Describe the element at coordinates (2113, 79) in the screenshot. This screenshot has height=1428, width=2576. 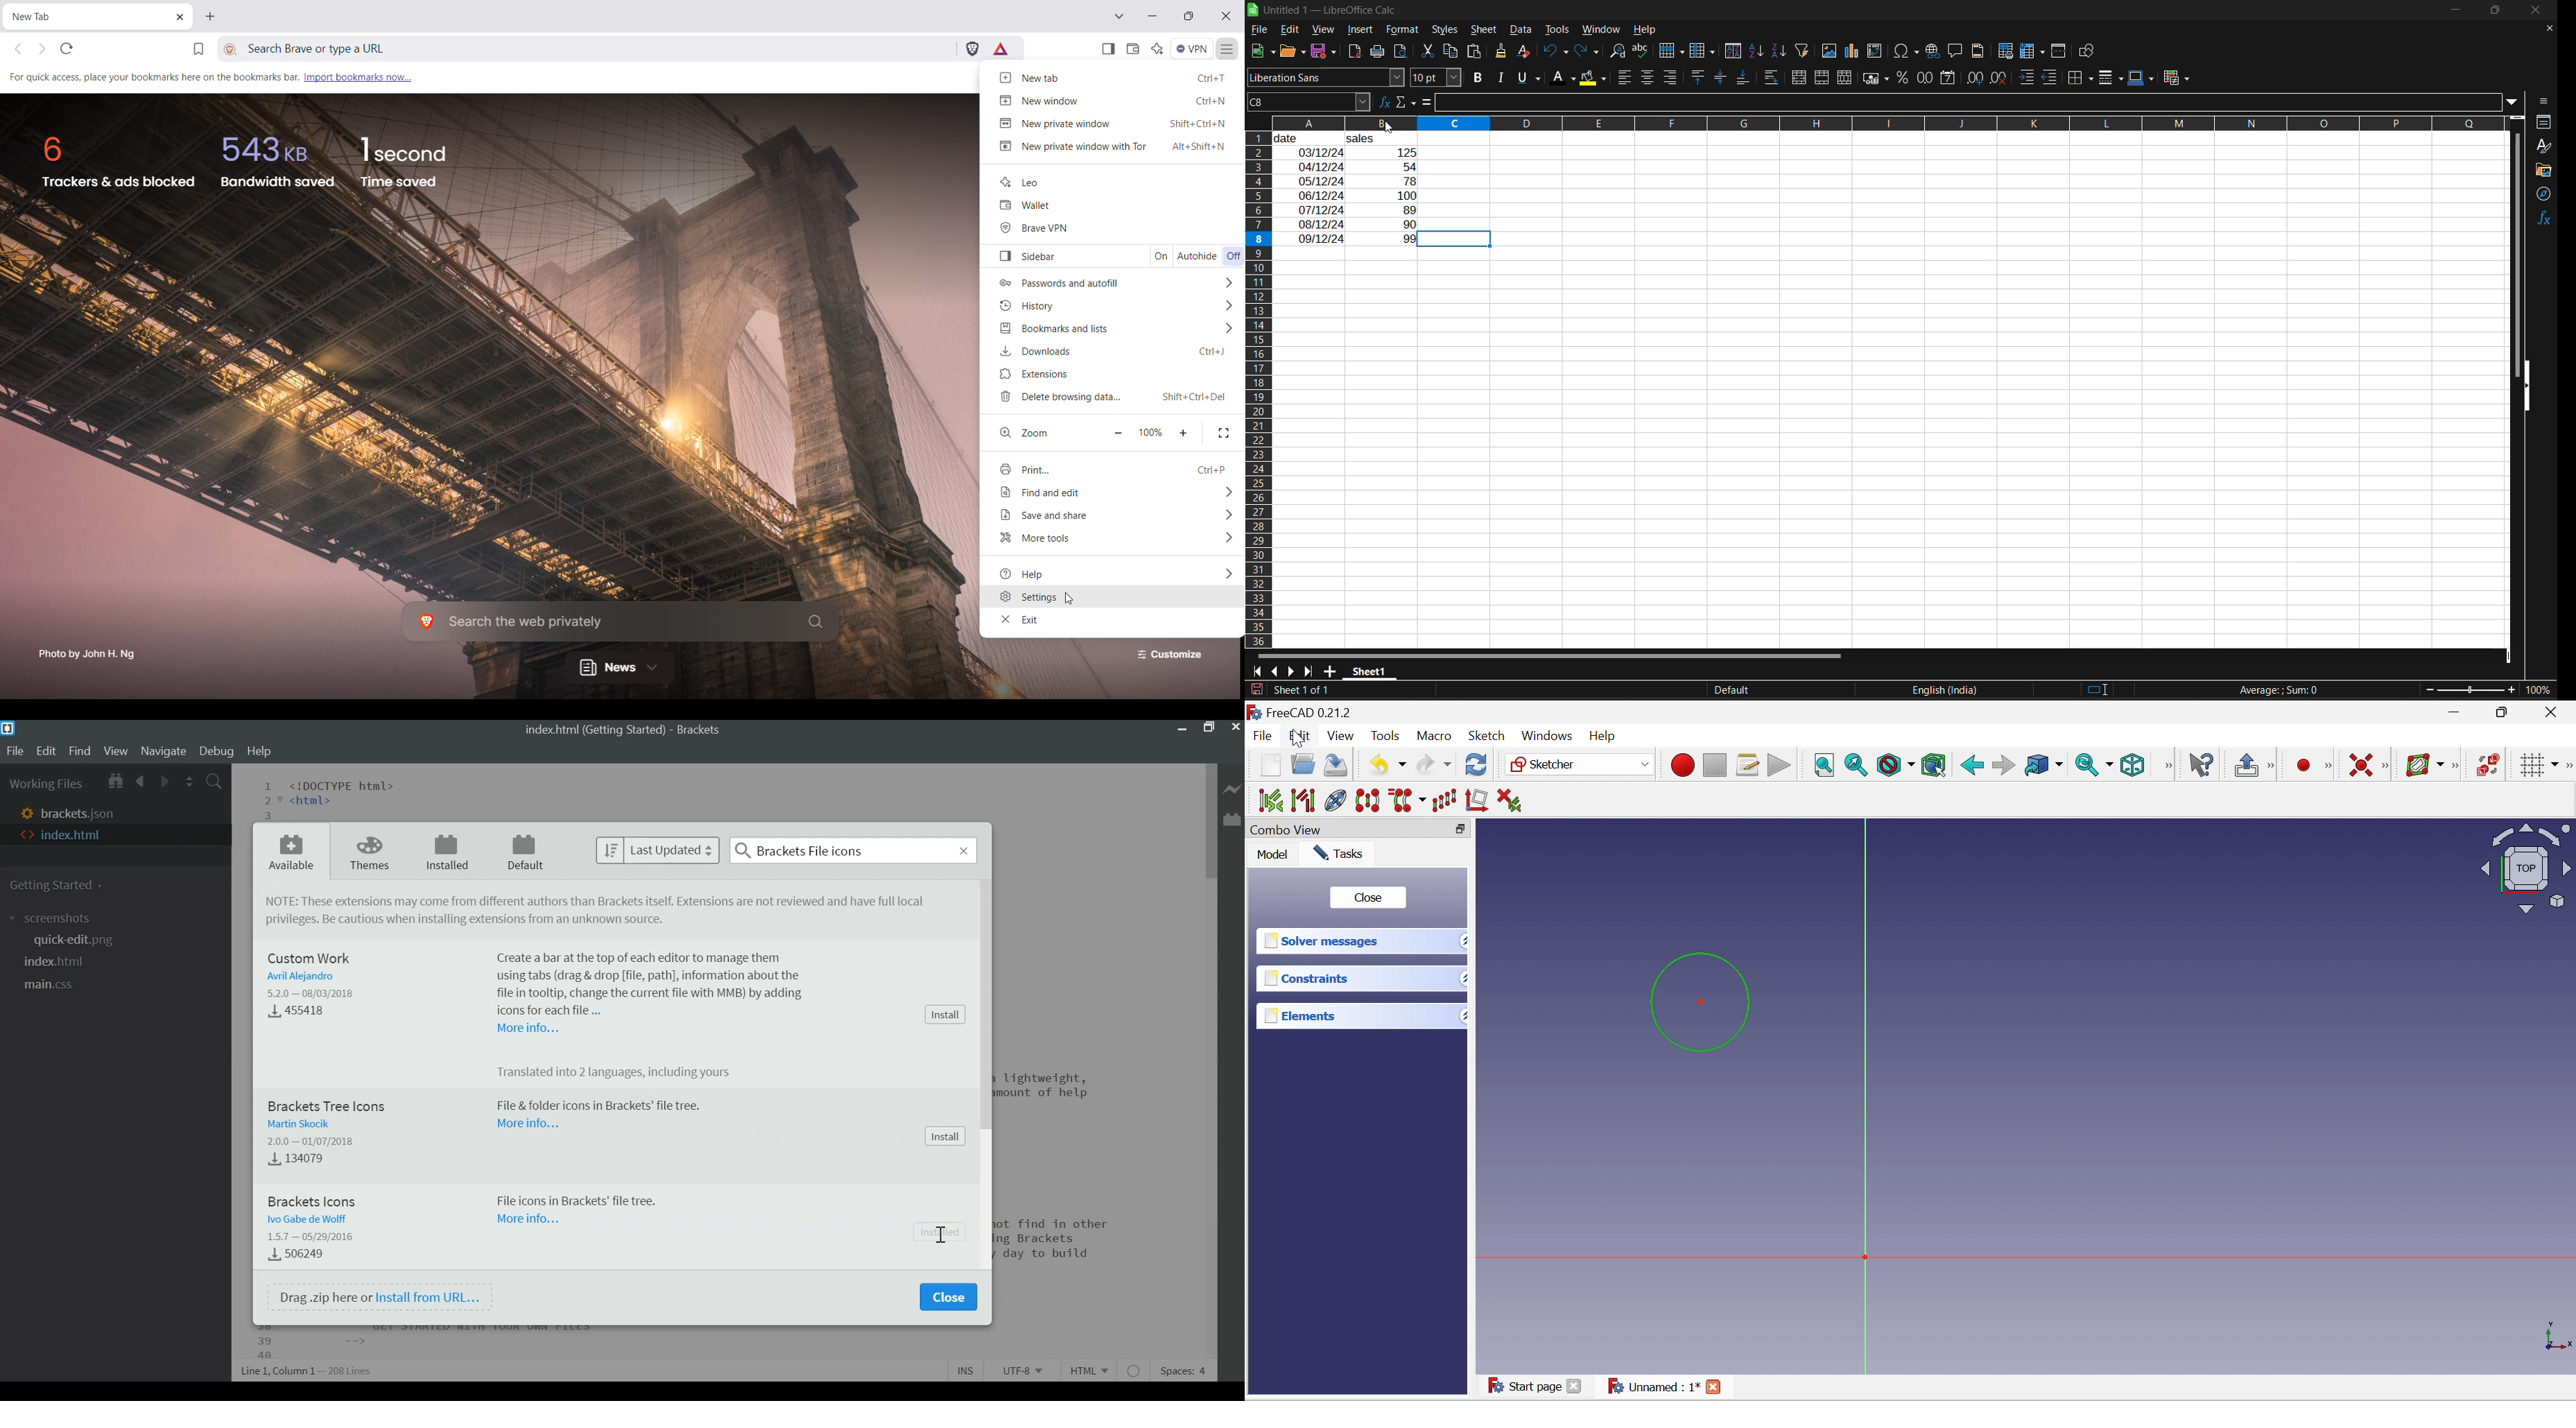
I see `border style` at that location.